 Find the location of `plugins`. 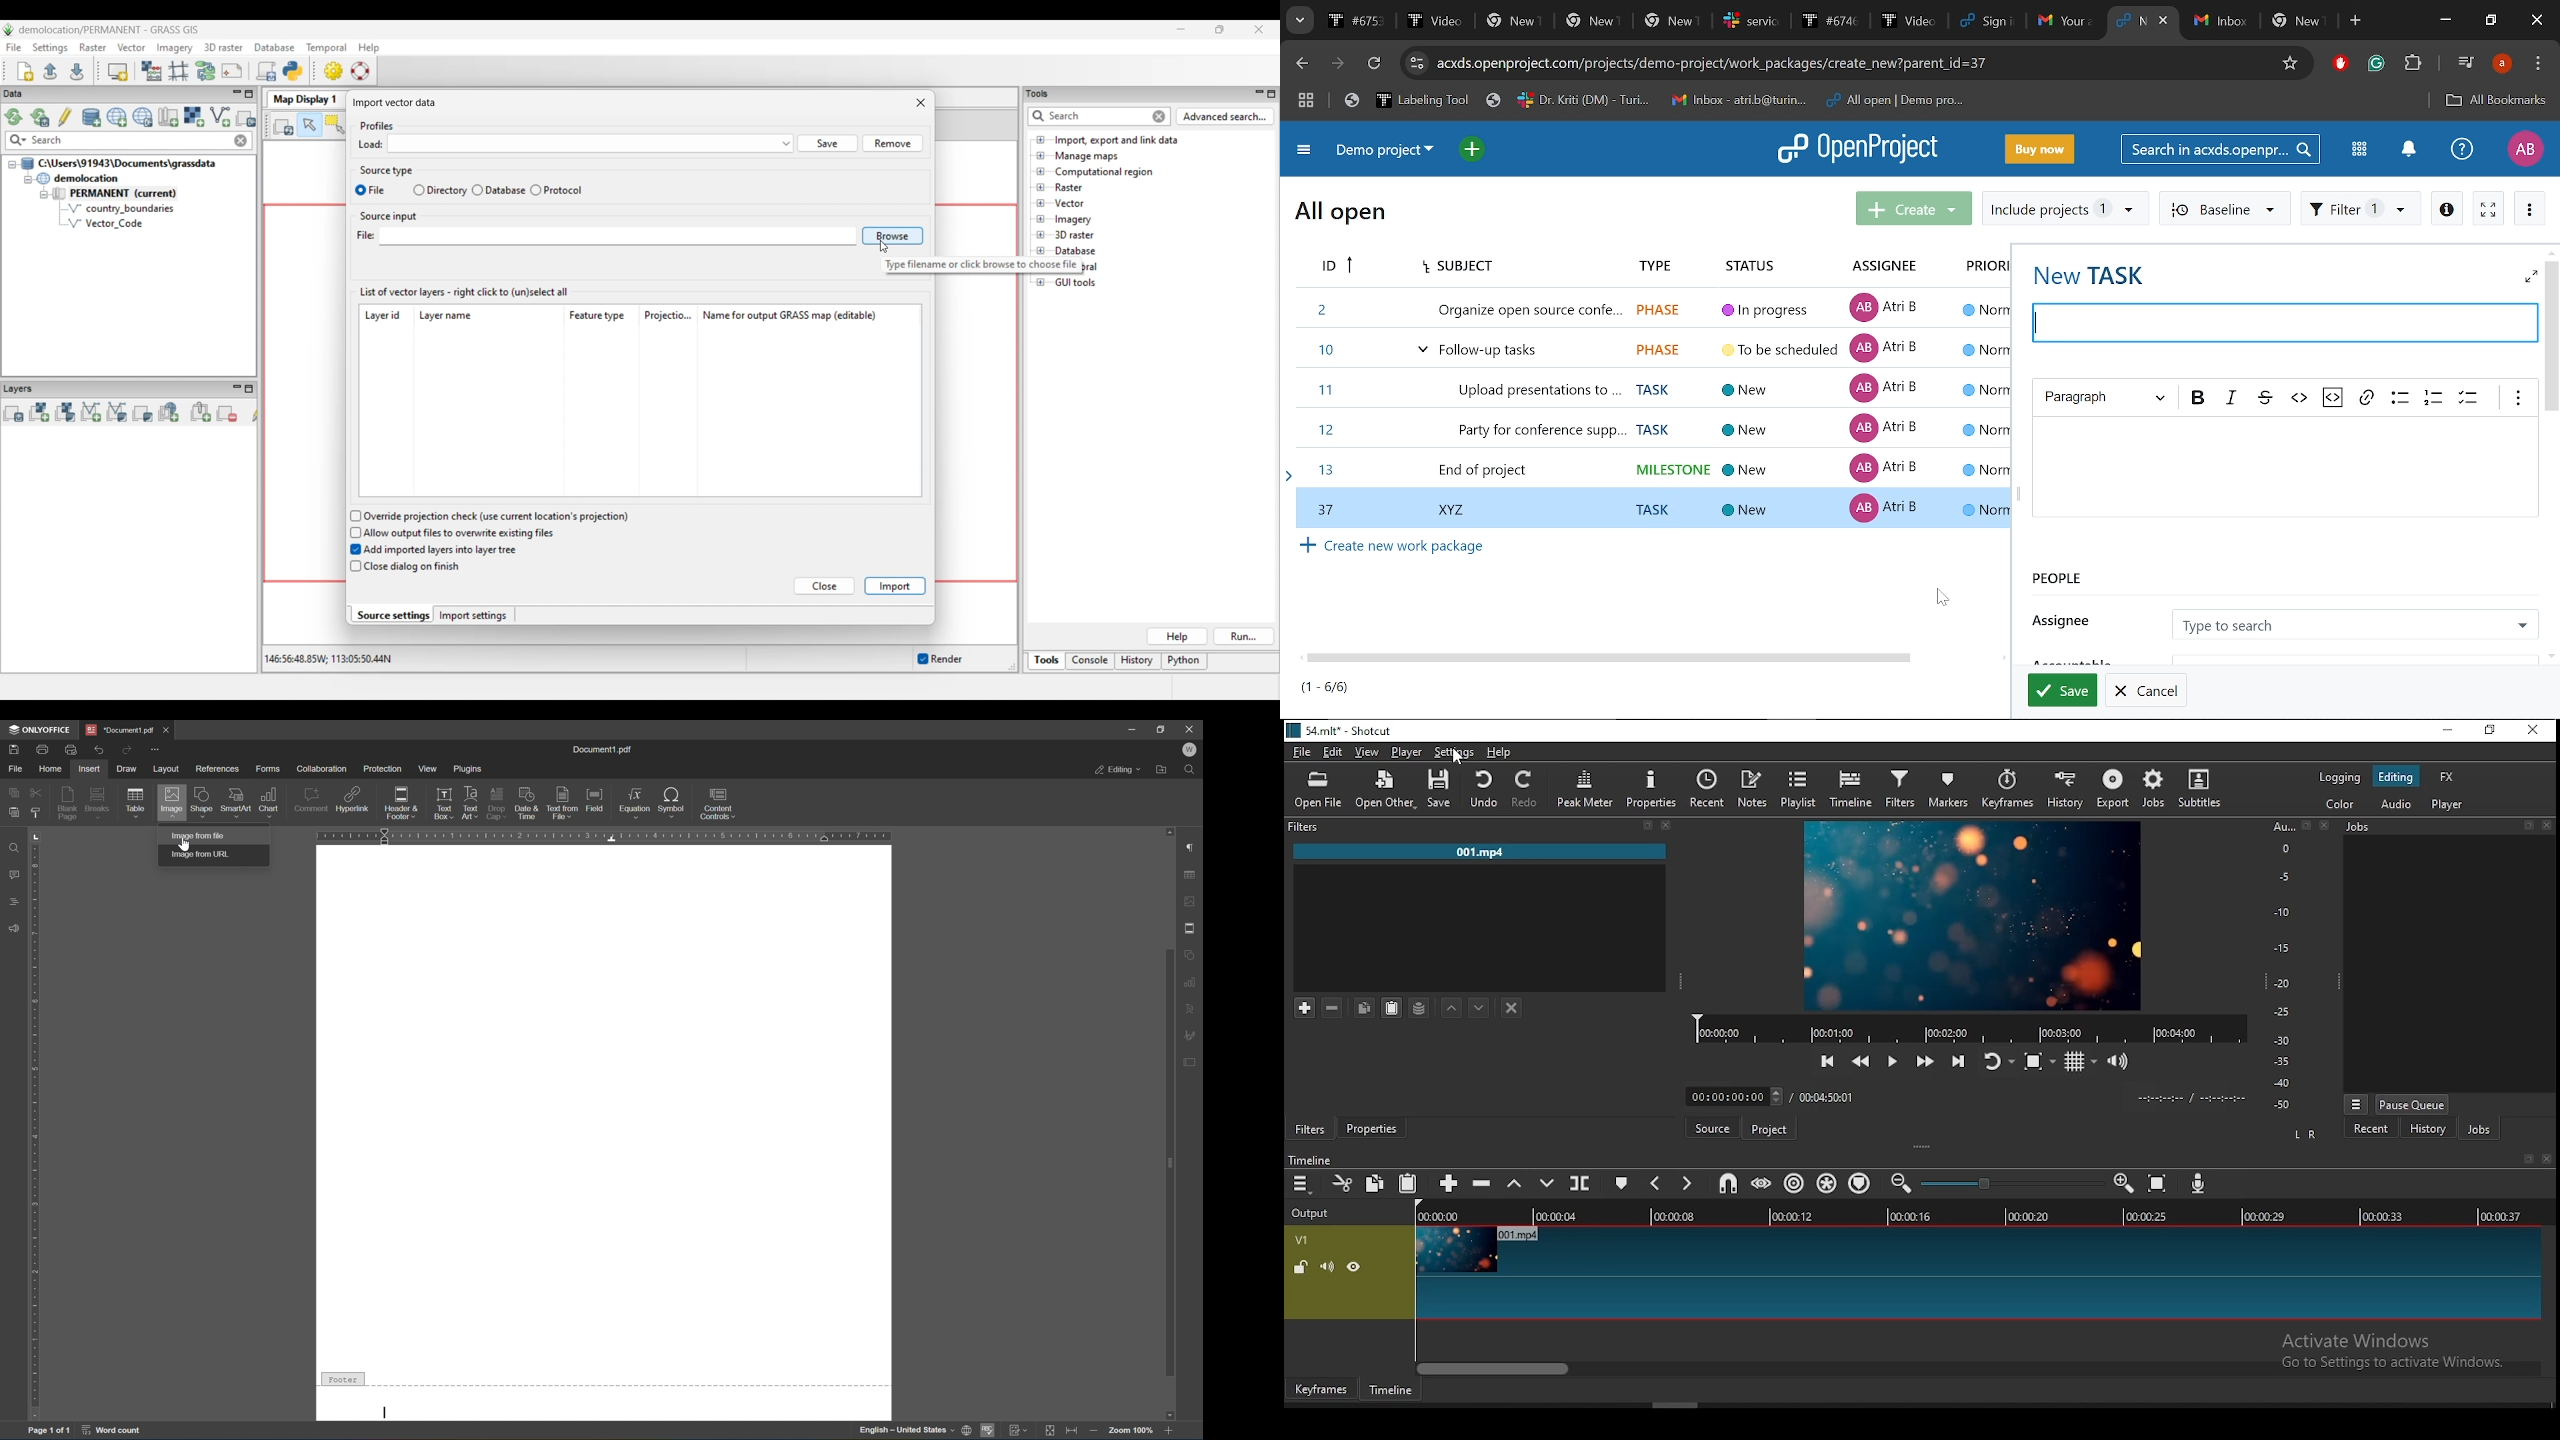

plugins is located at coordinates (470, 767).